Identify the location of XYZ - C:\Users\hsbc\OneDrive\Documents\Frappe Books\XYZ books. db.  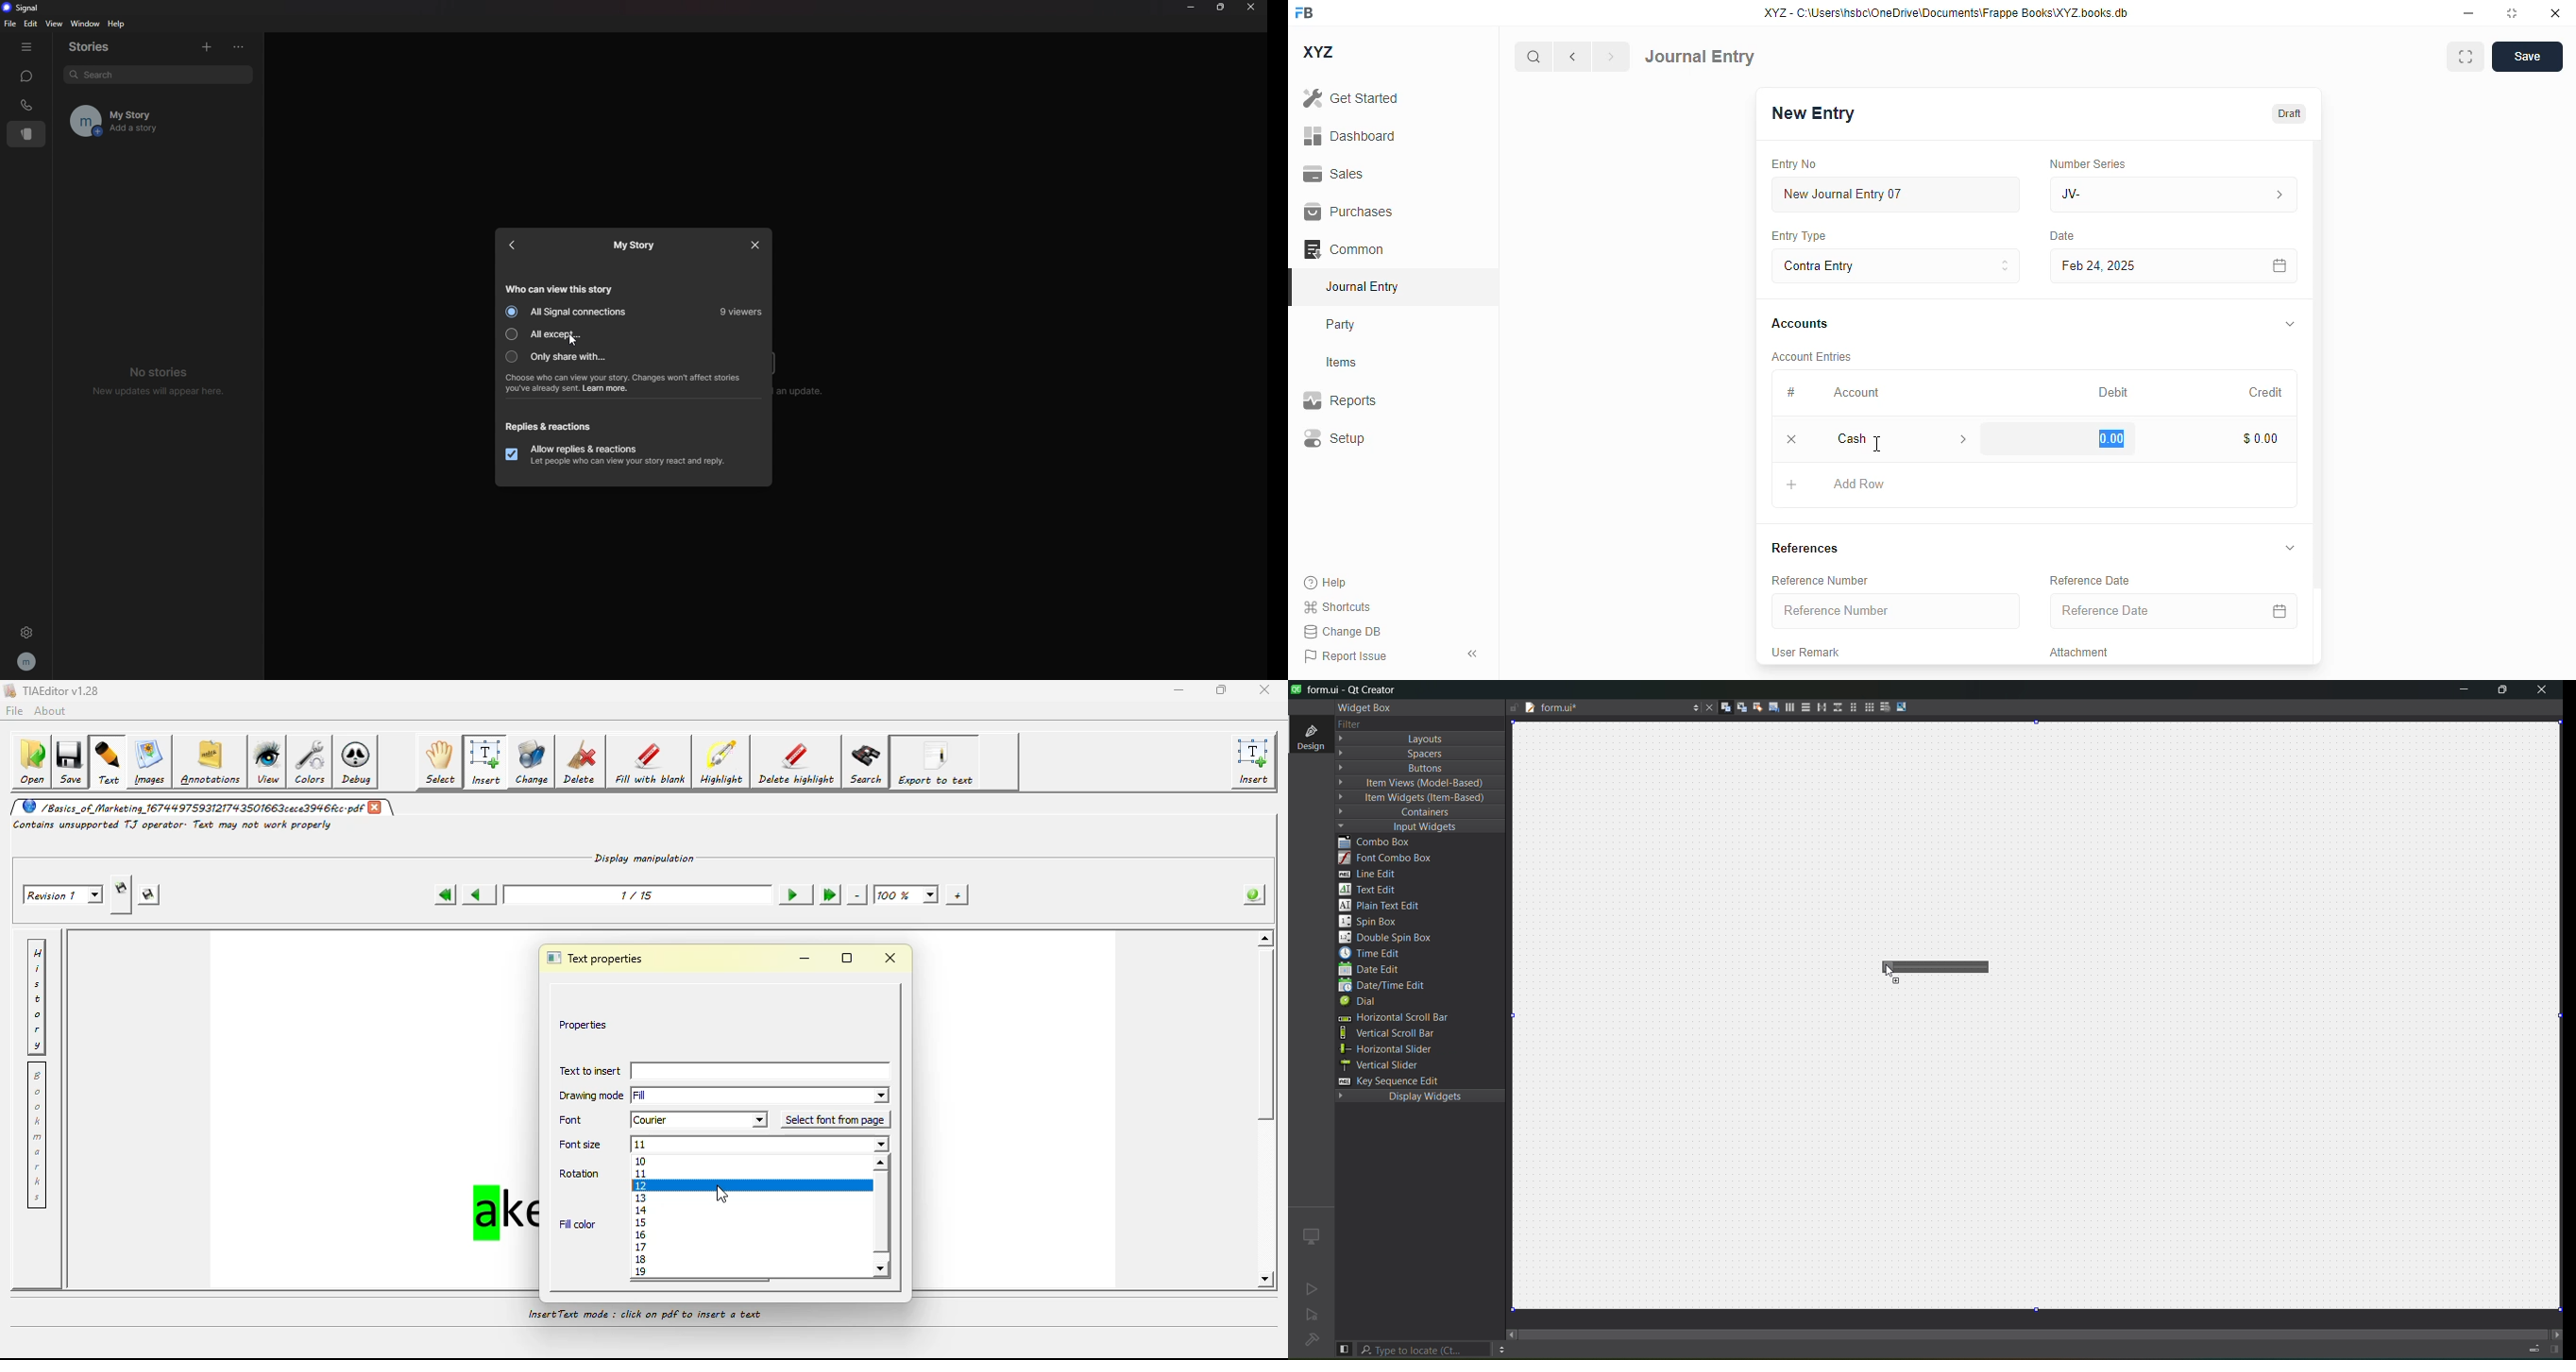
(1946, 13).